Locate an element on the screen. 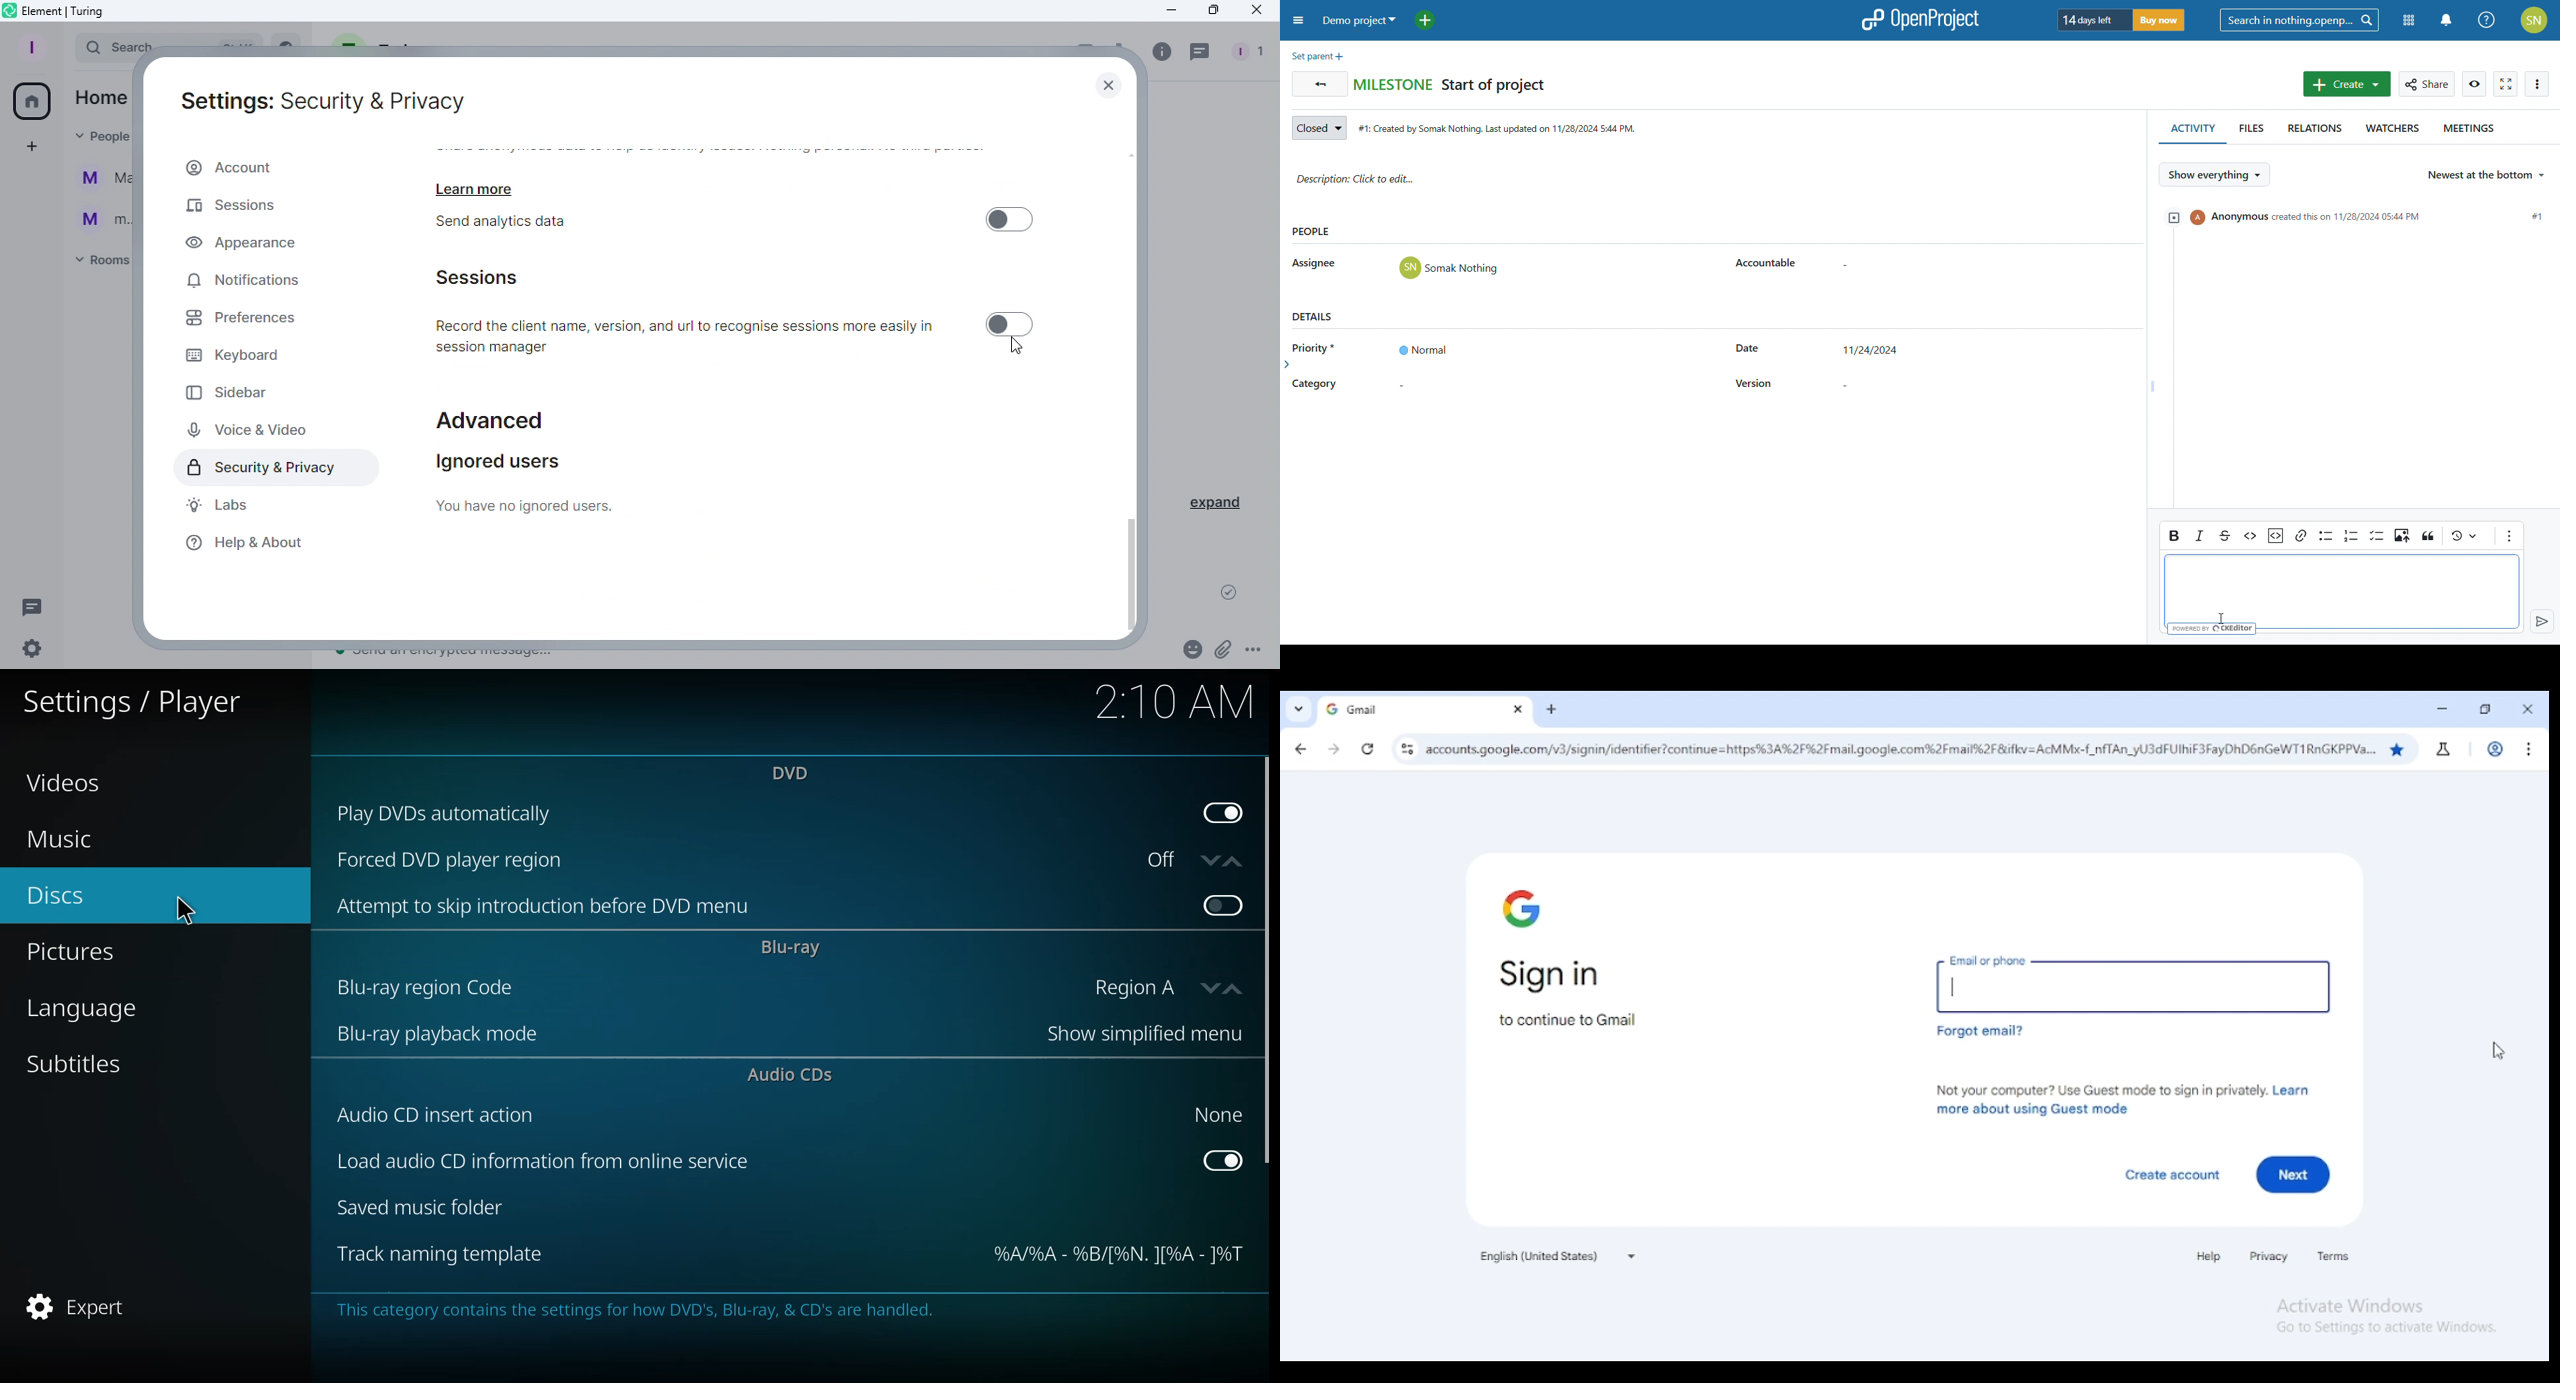  Toggle is located at coordinates (1011, 217).